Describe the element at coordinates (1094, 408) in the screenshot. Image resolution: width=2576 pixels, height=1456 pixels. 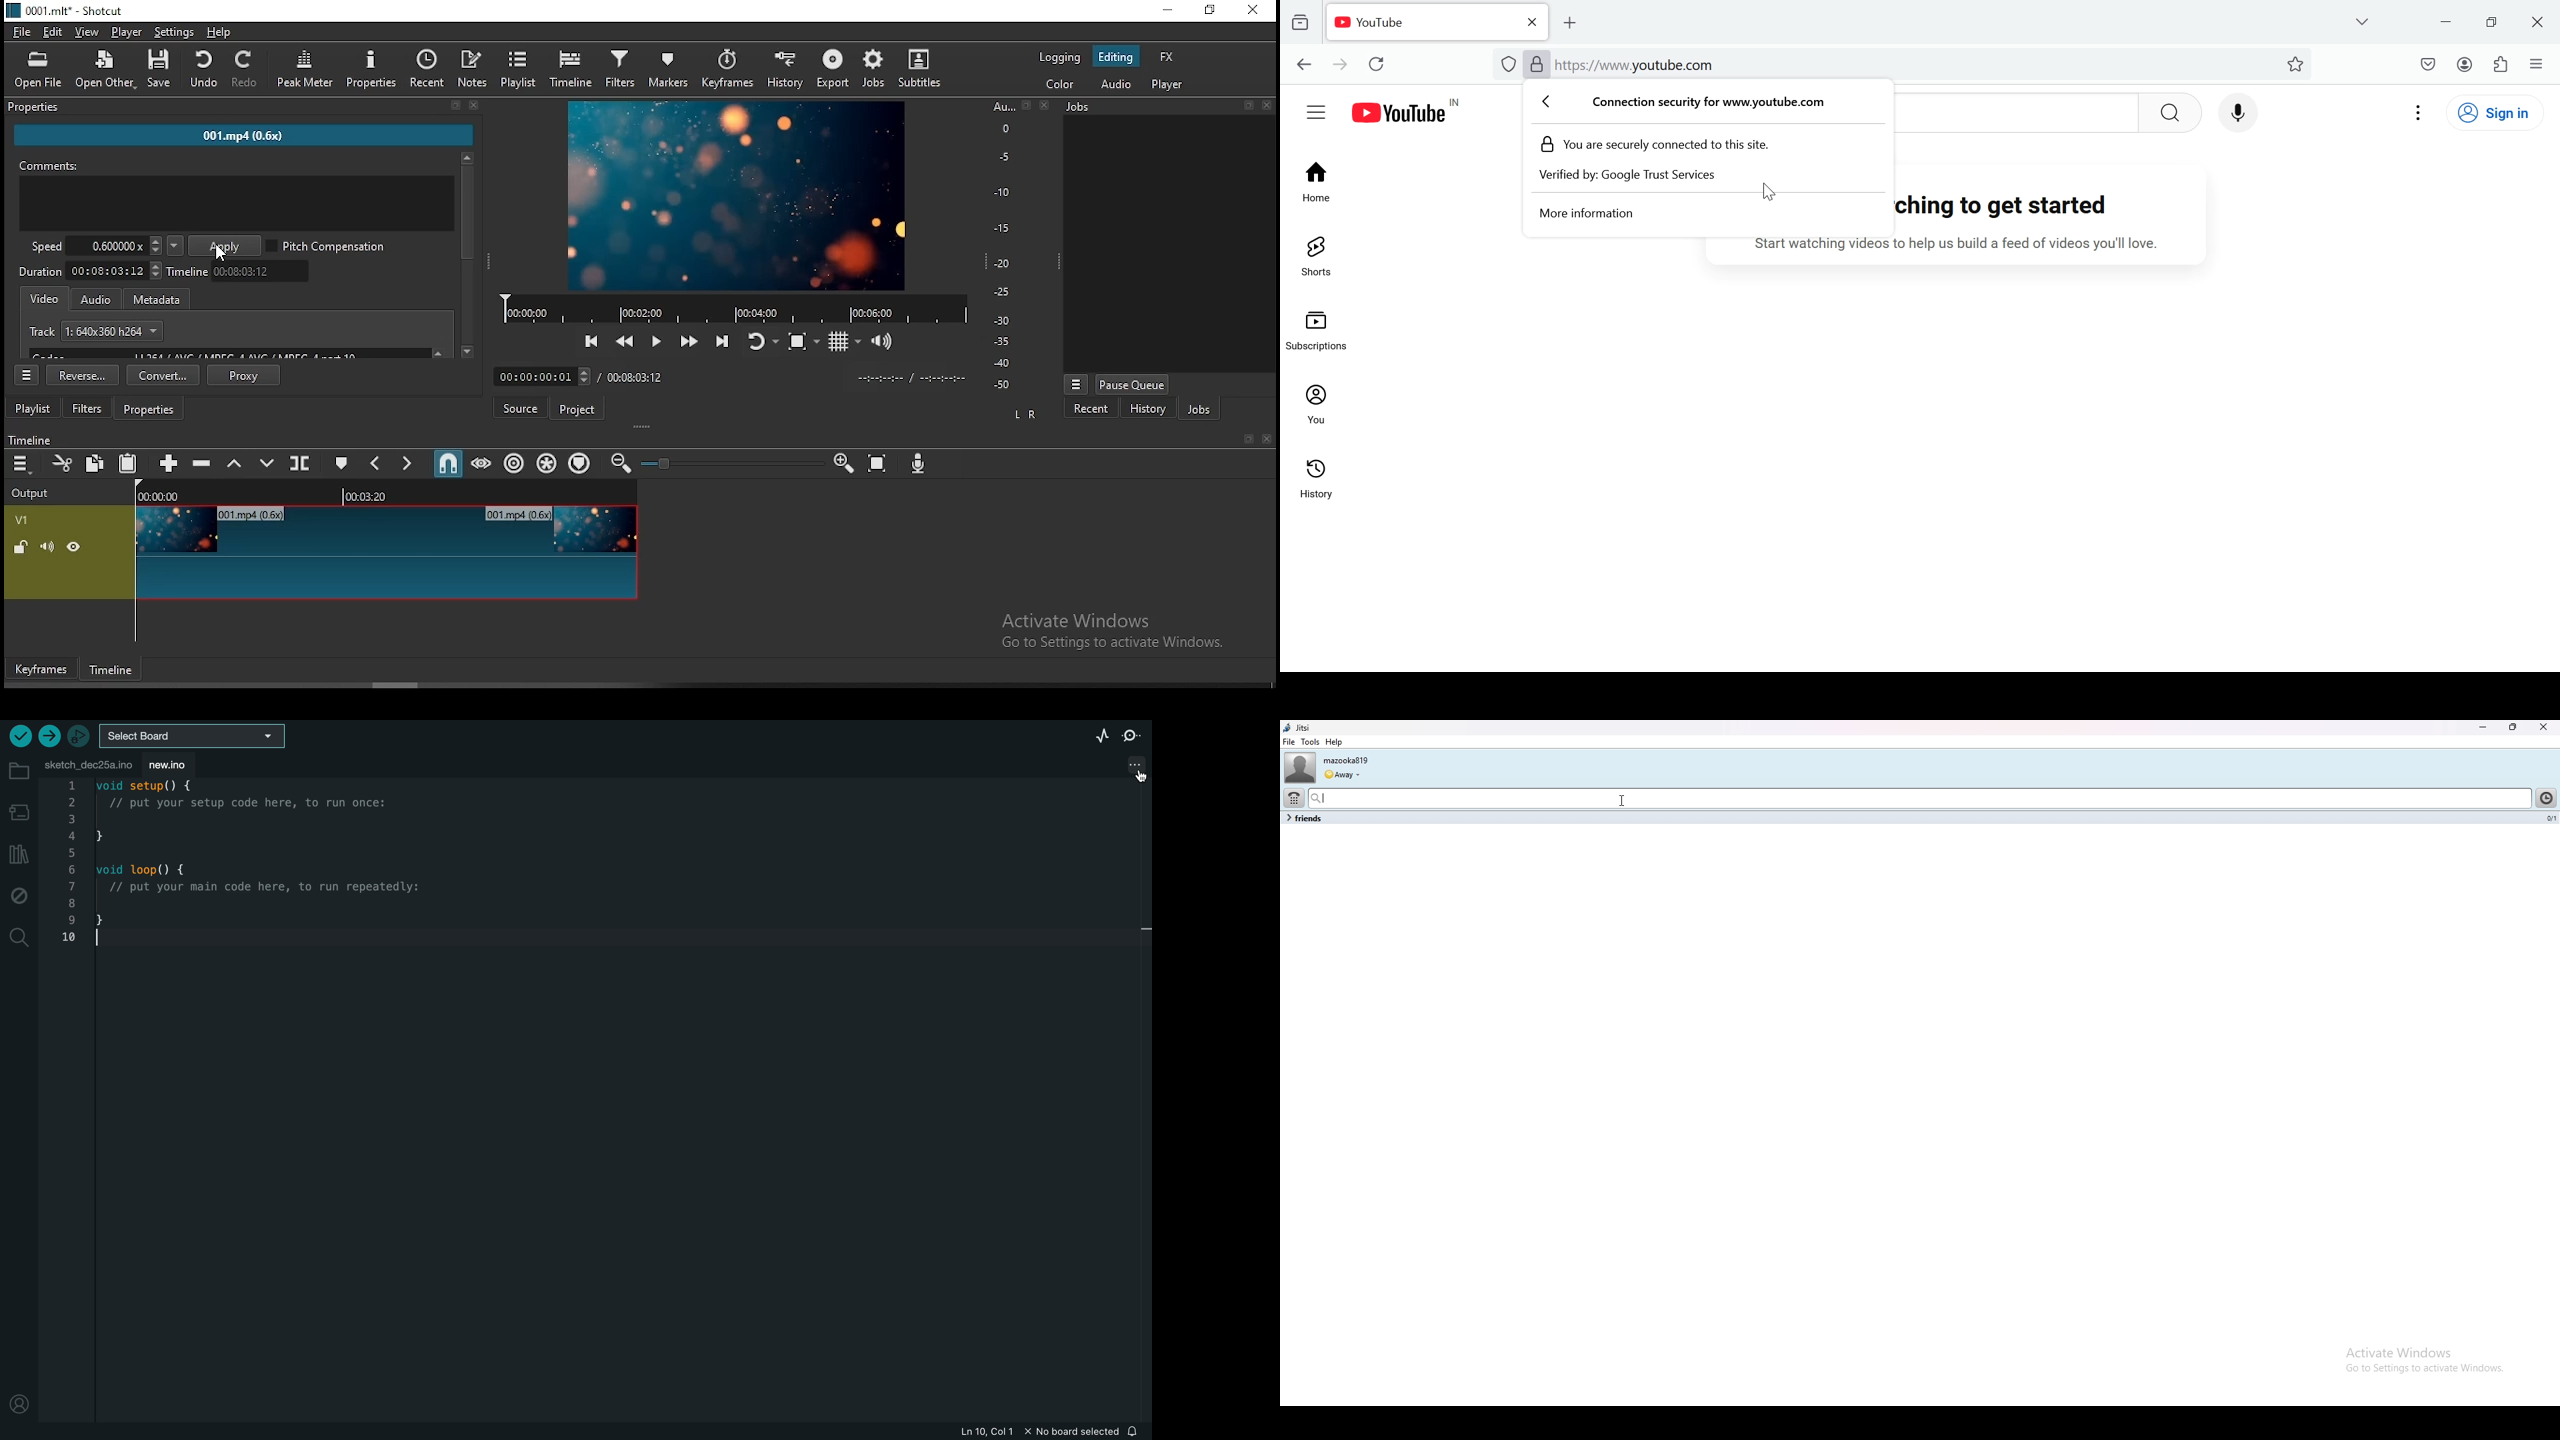
I see `recent` at that location.